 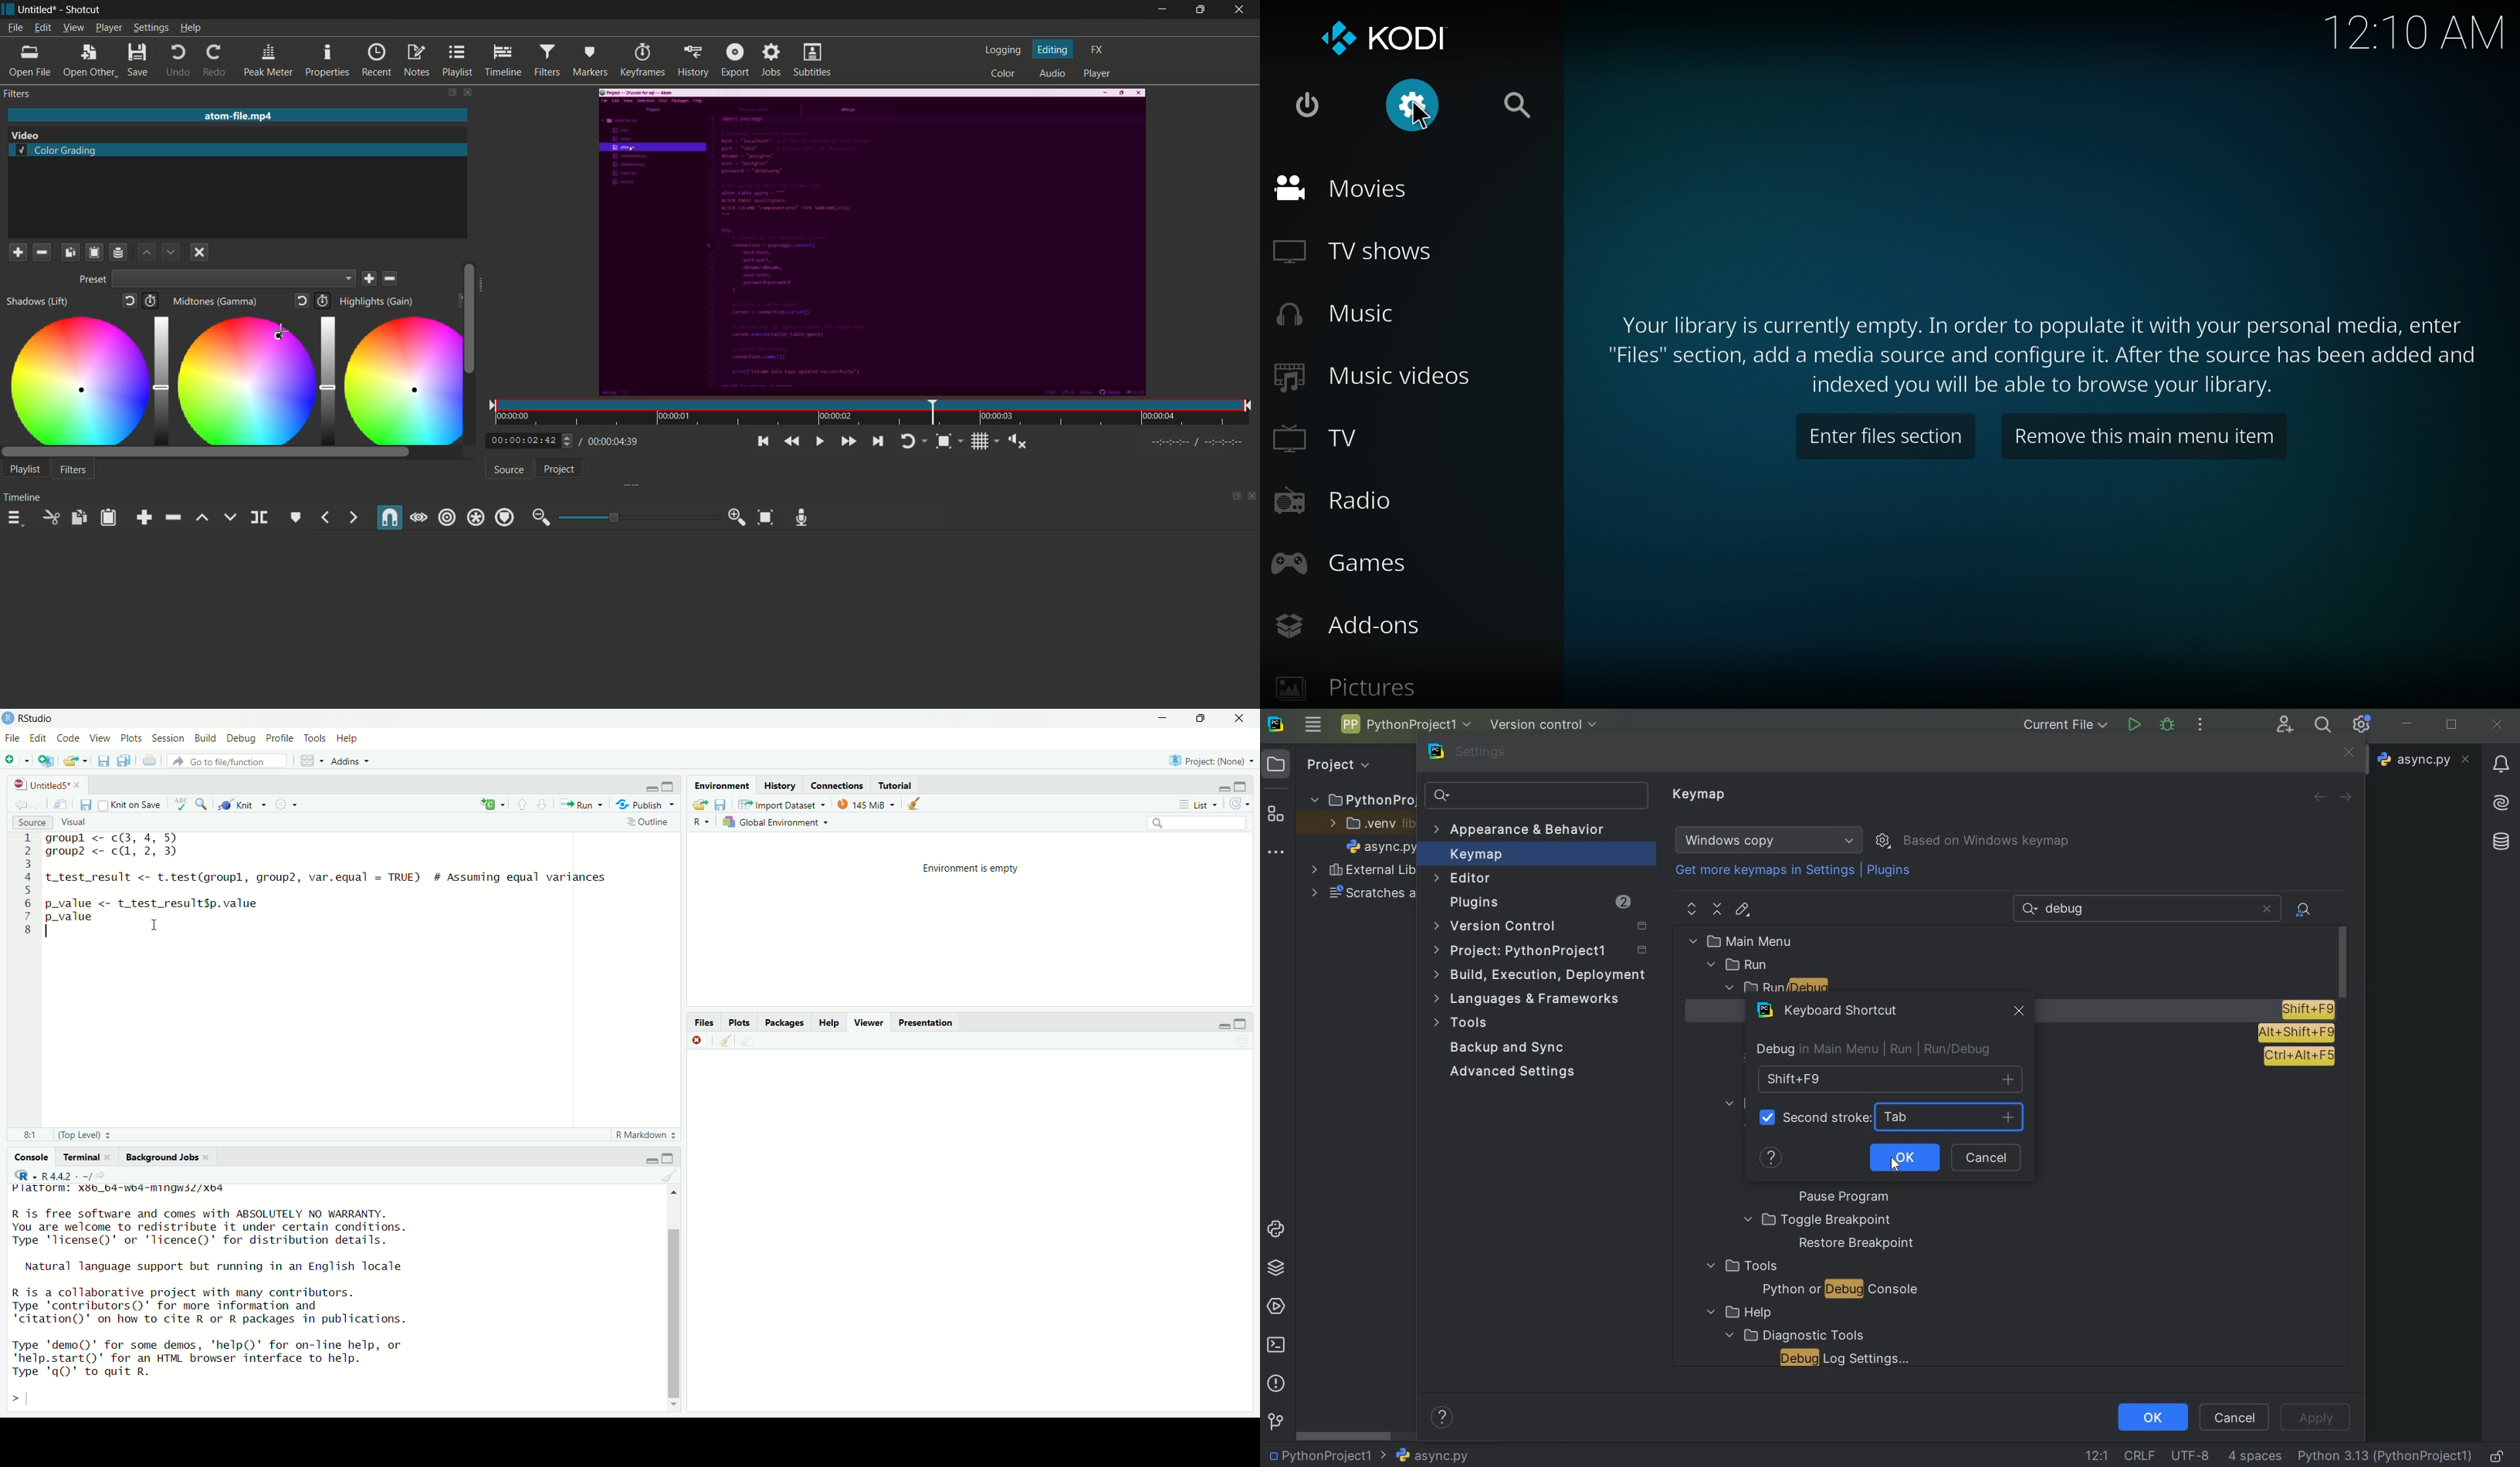 What do you see at coordinates (1549, 726) in the screenshot?
I see `version control` at bounding box center [1549, 726].